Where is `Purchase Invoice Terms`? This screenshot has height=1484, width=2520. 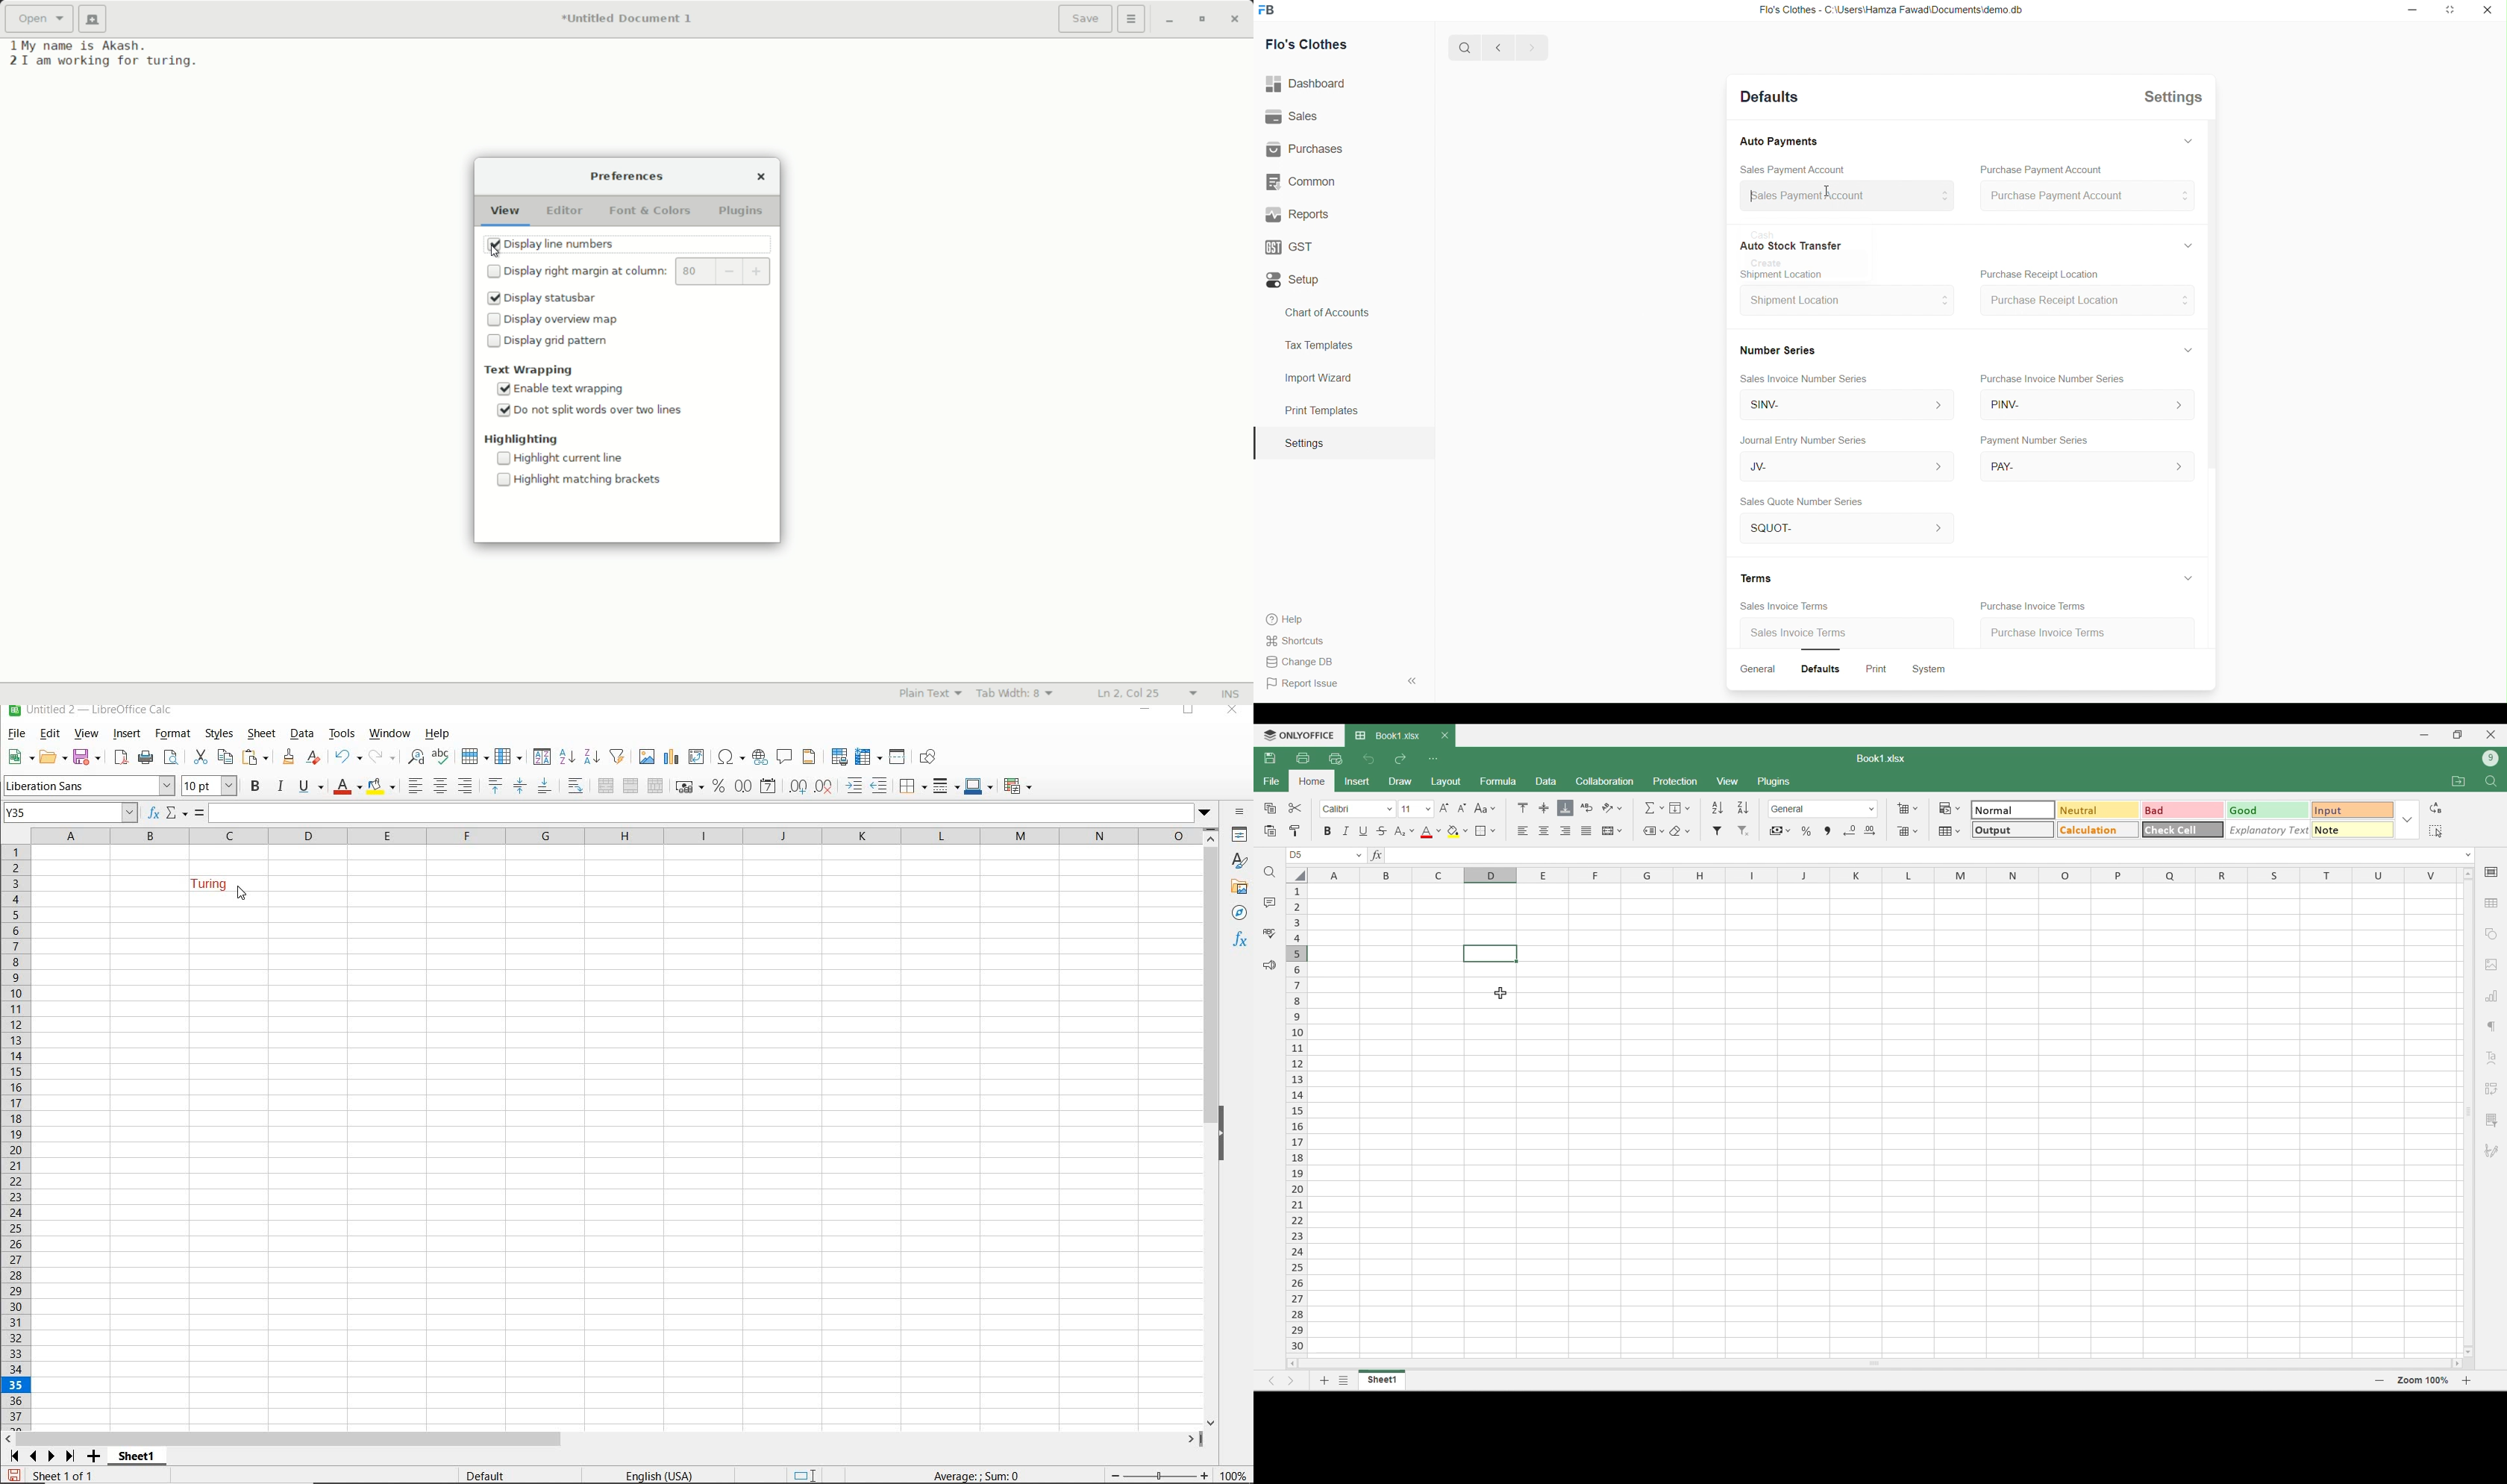
Purchase Invoice Terms is located at coordinates (2068, 632).